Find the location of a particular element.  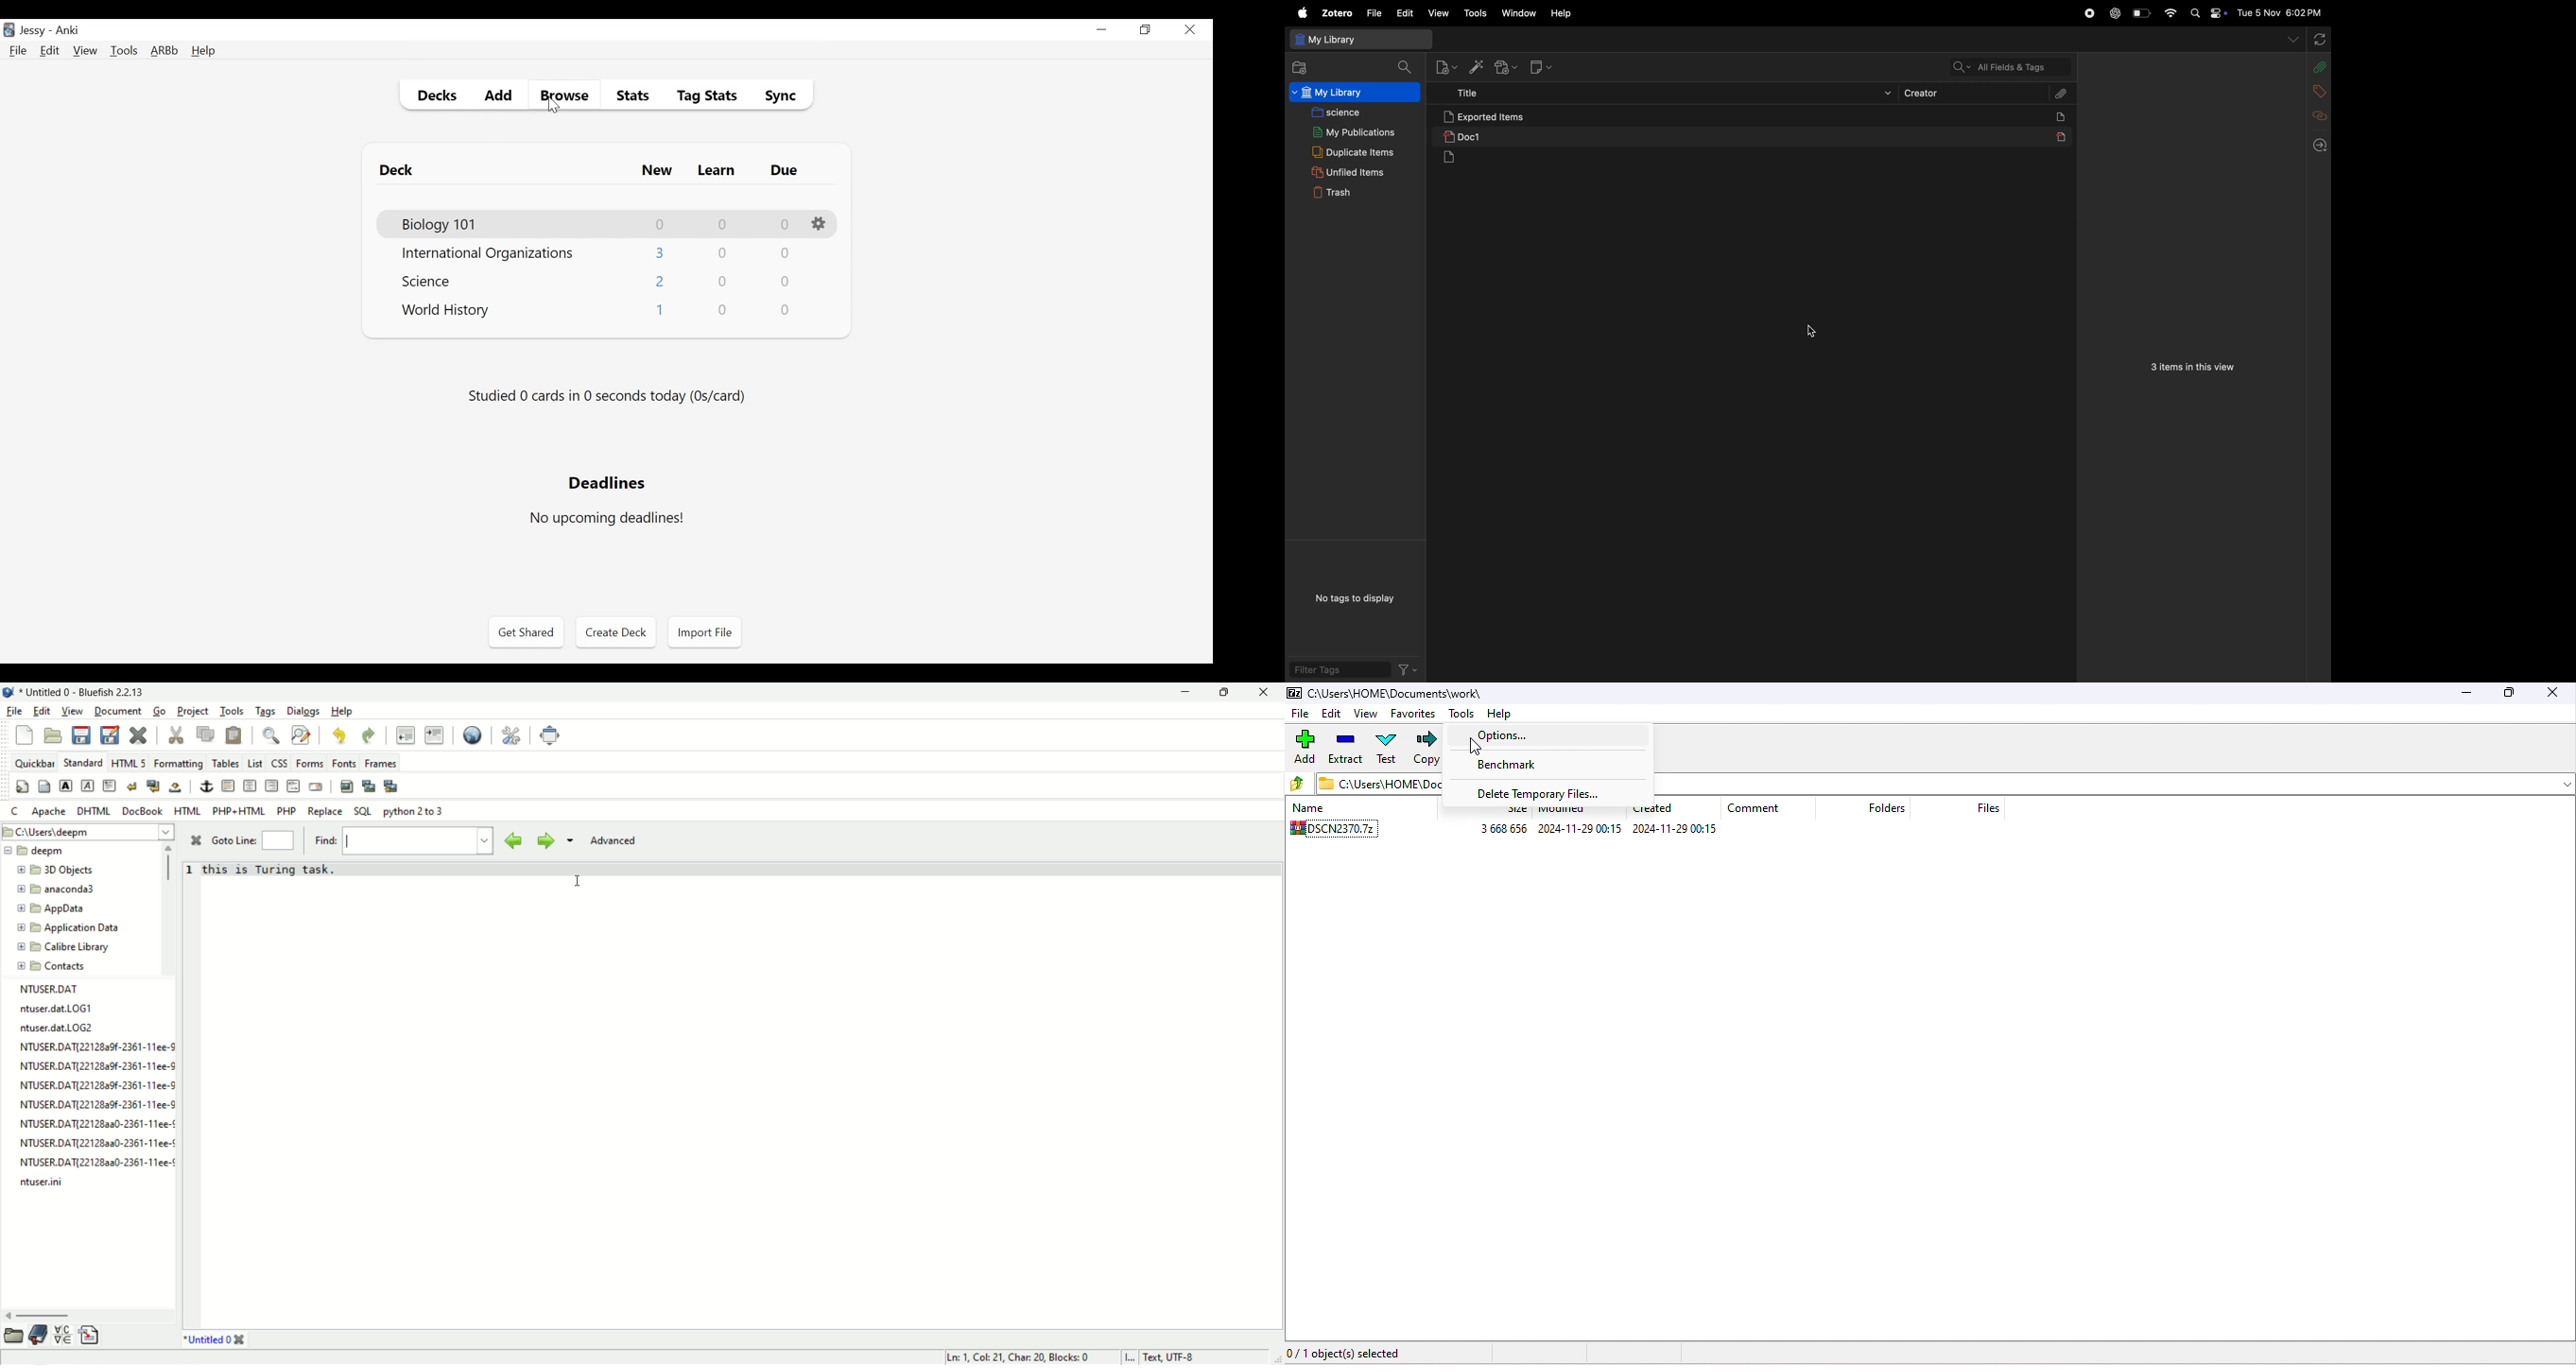

new items is located at coordinates (1441, 67).